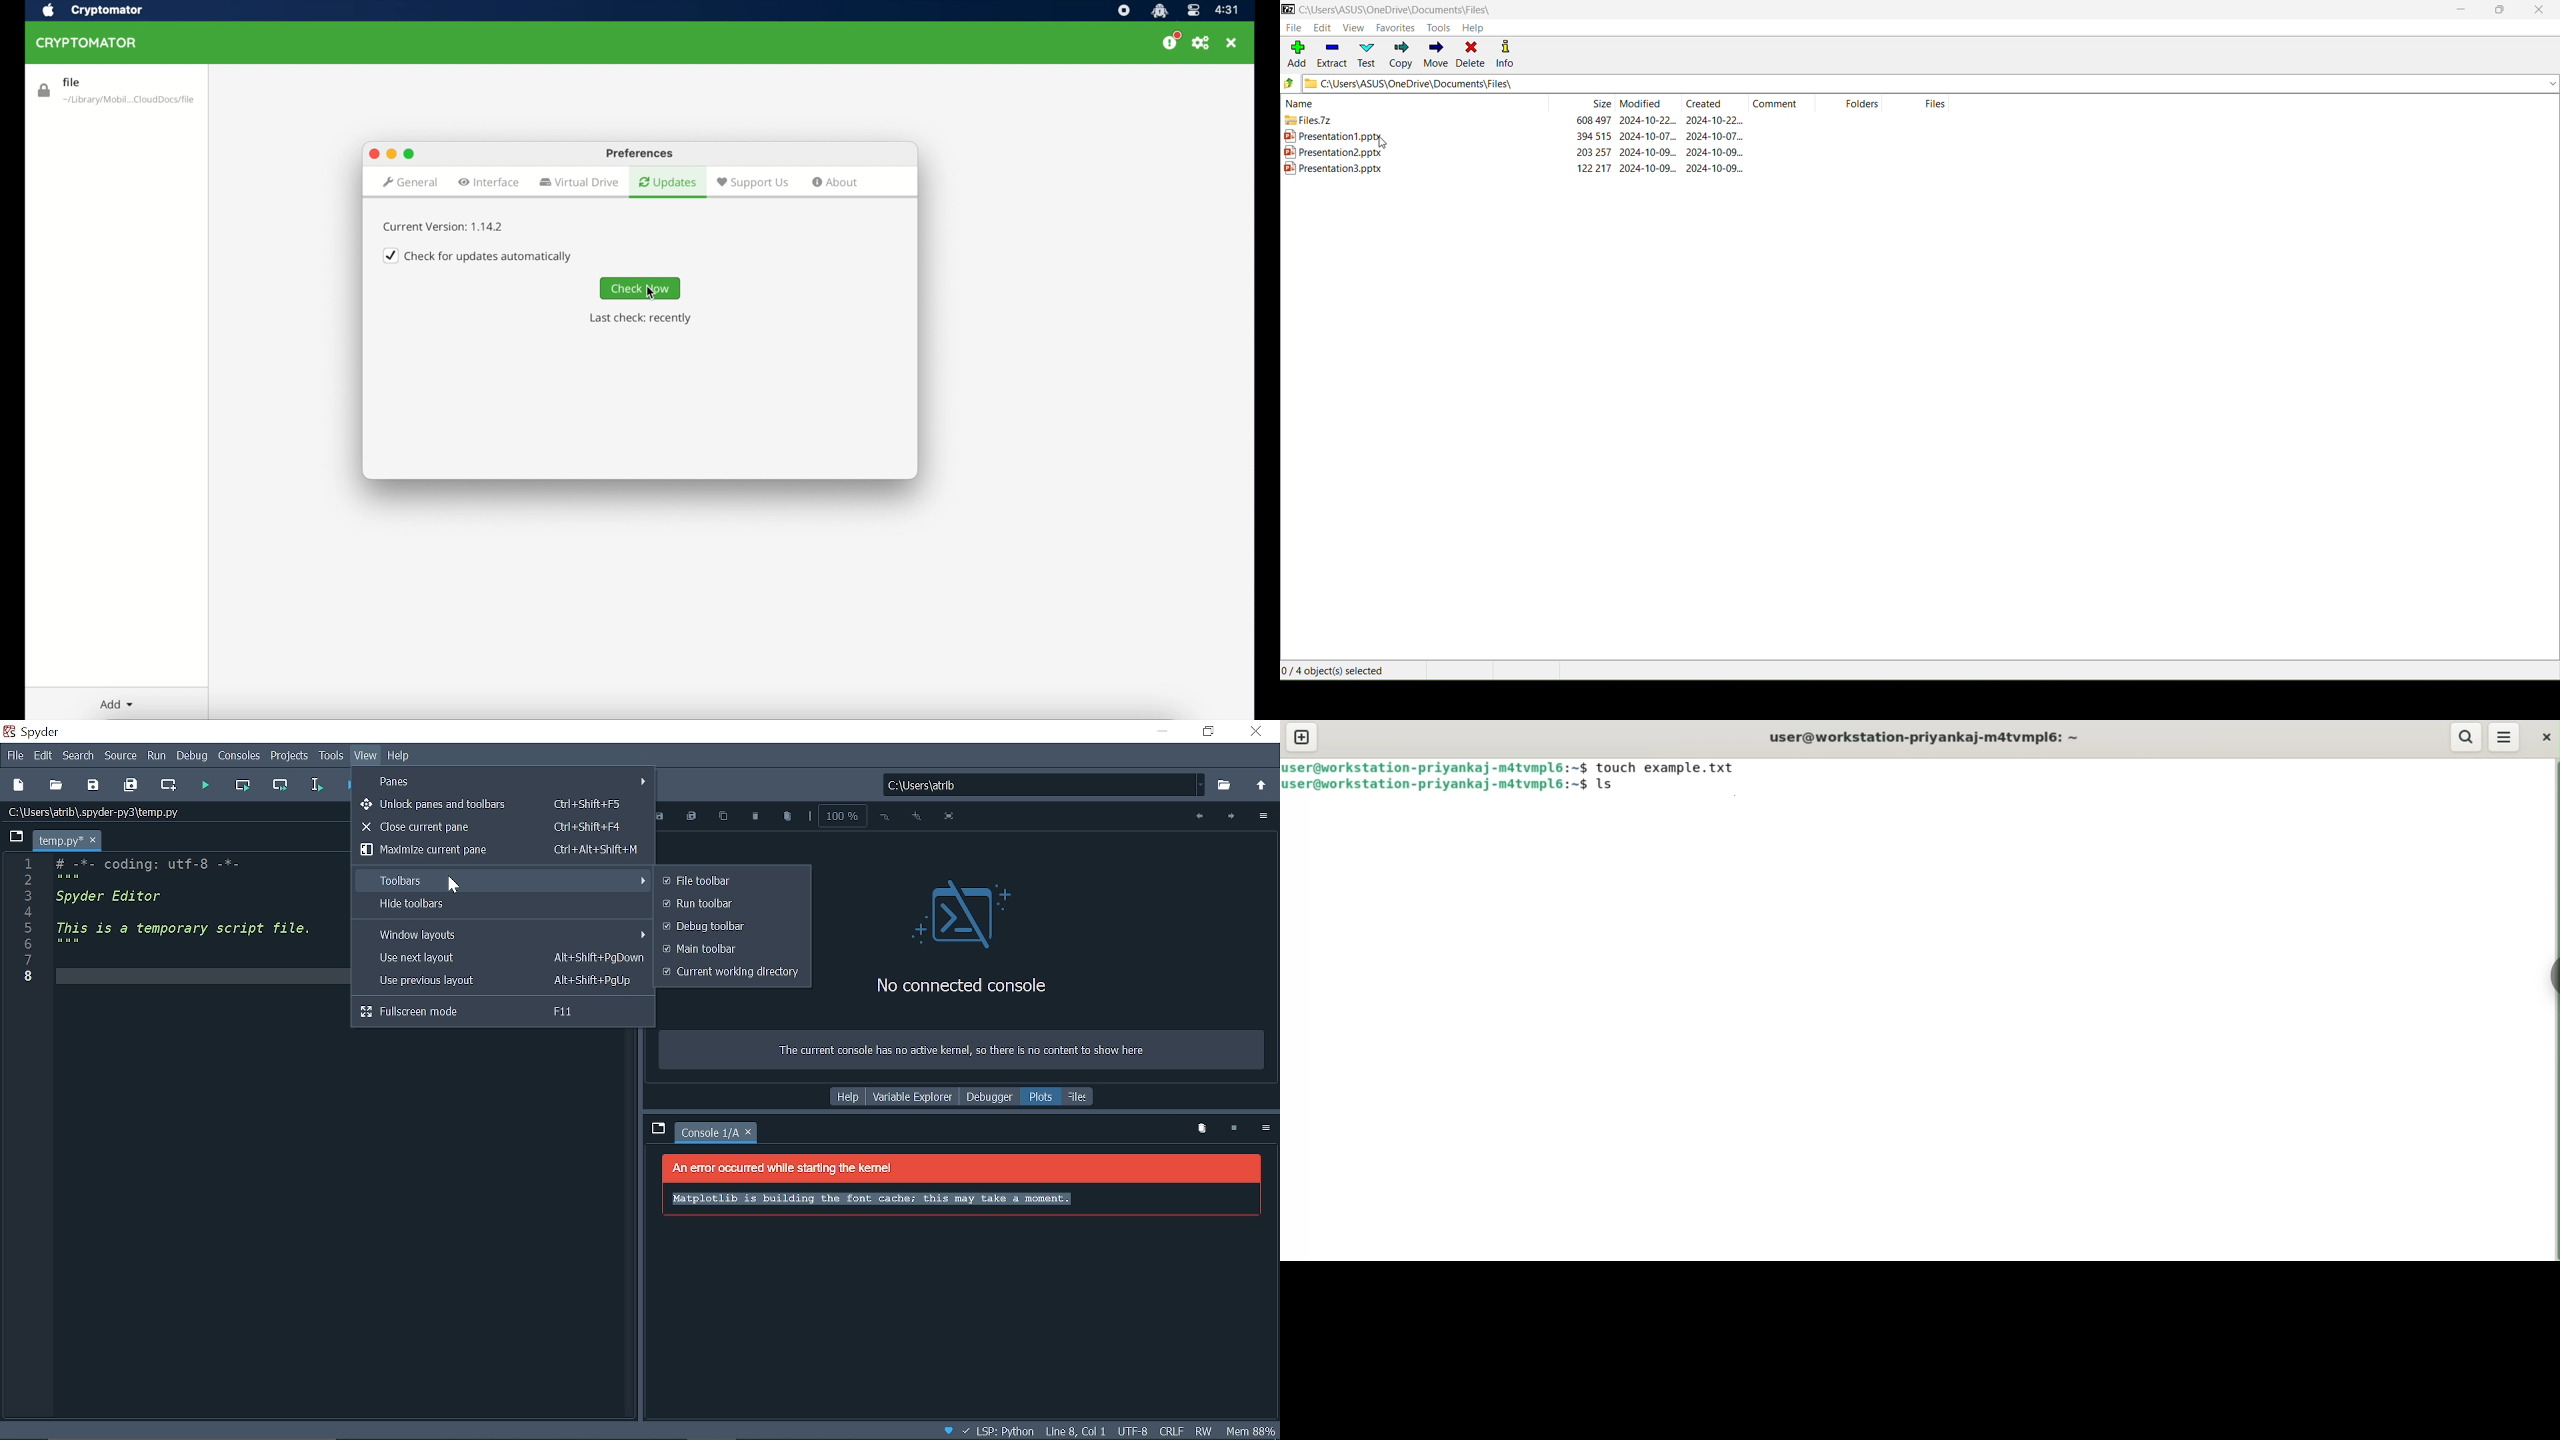 This screenshot has width=2576, height=1456. Describe the element at coordinates (1641, 103) in the screenshot. I see `modified` at that location.